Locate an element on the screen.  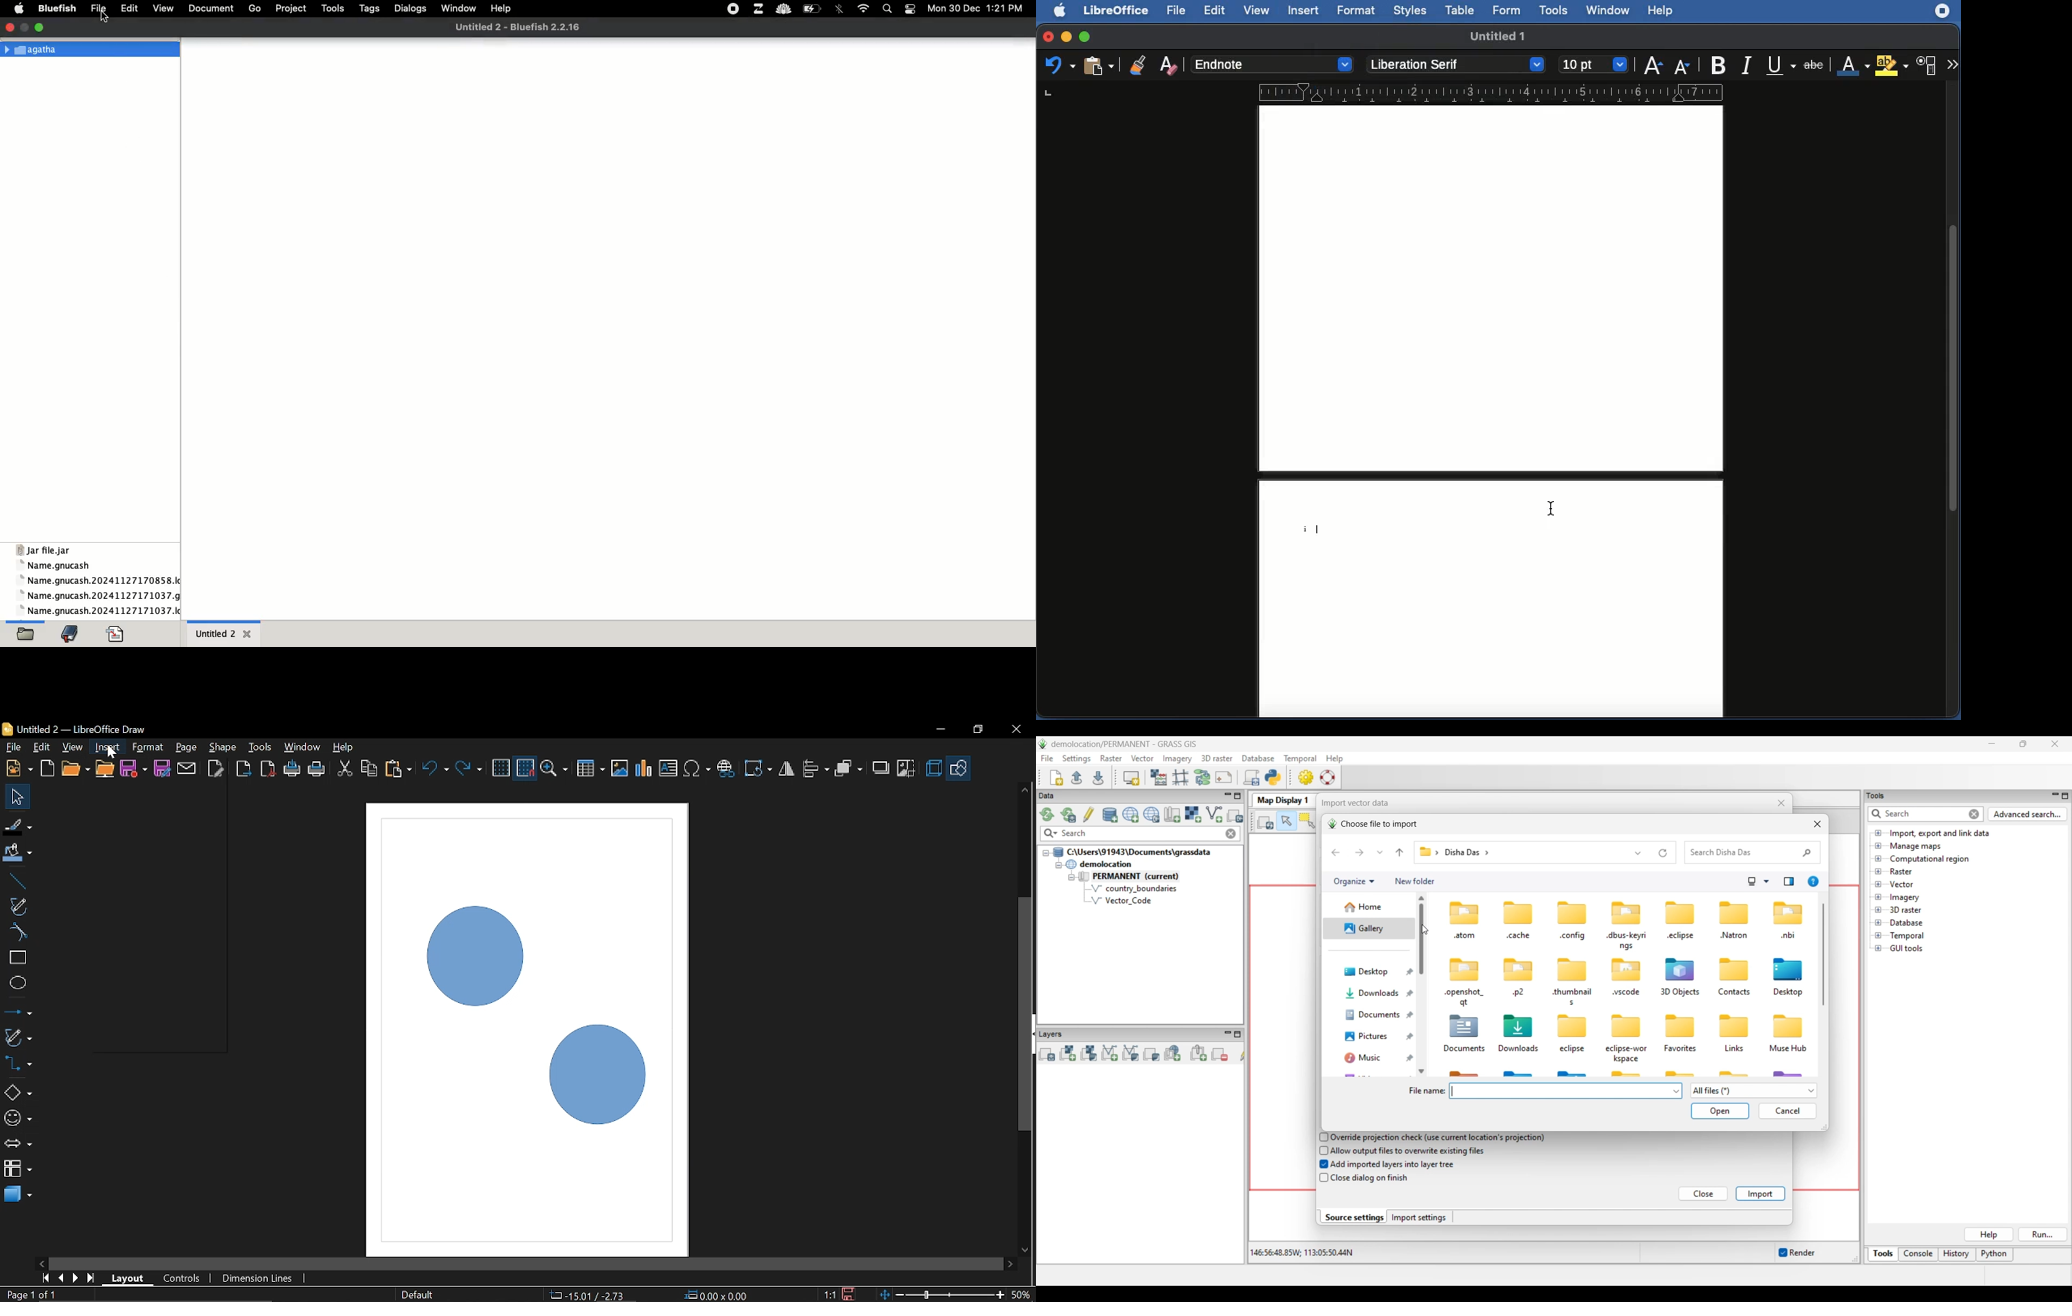
Change zoom is located at coordinates (944, 1294).